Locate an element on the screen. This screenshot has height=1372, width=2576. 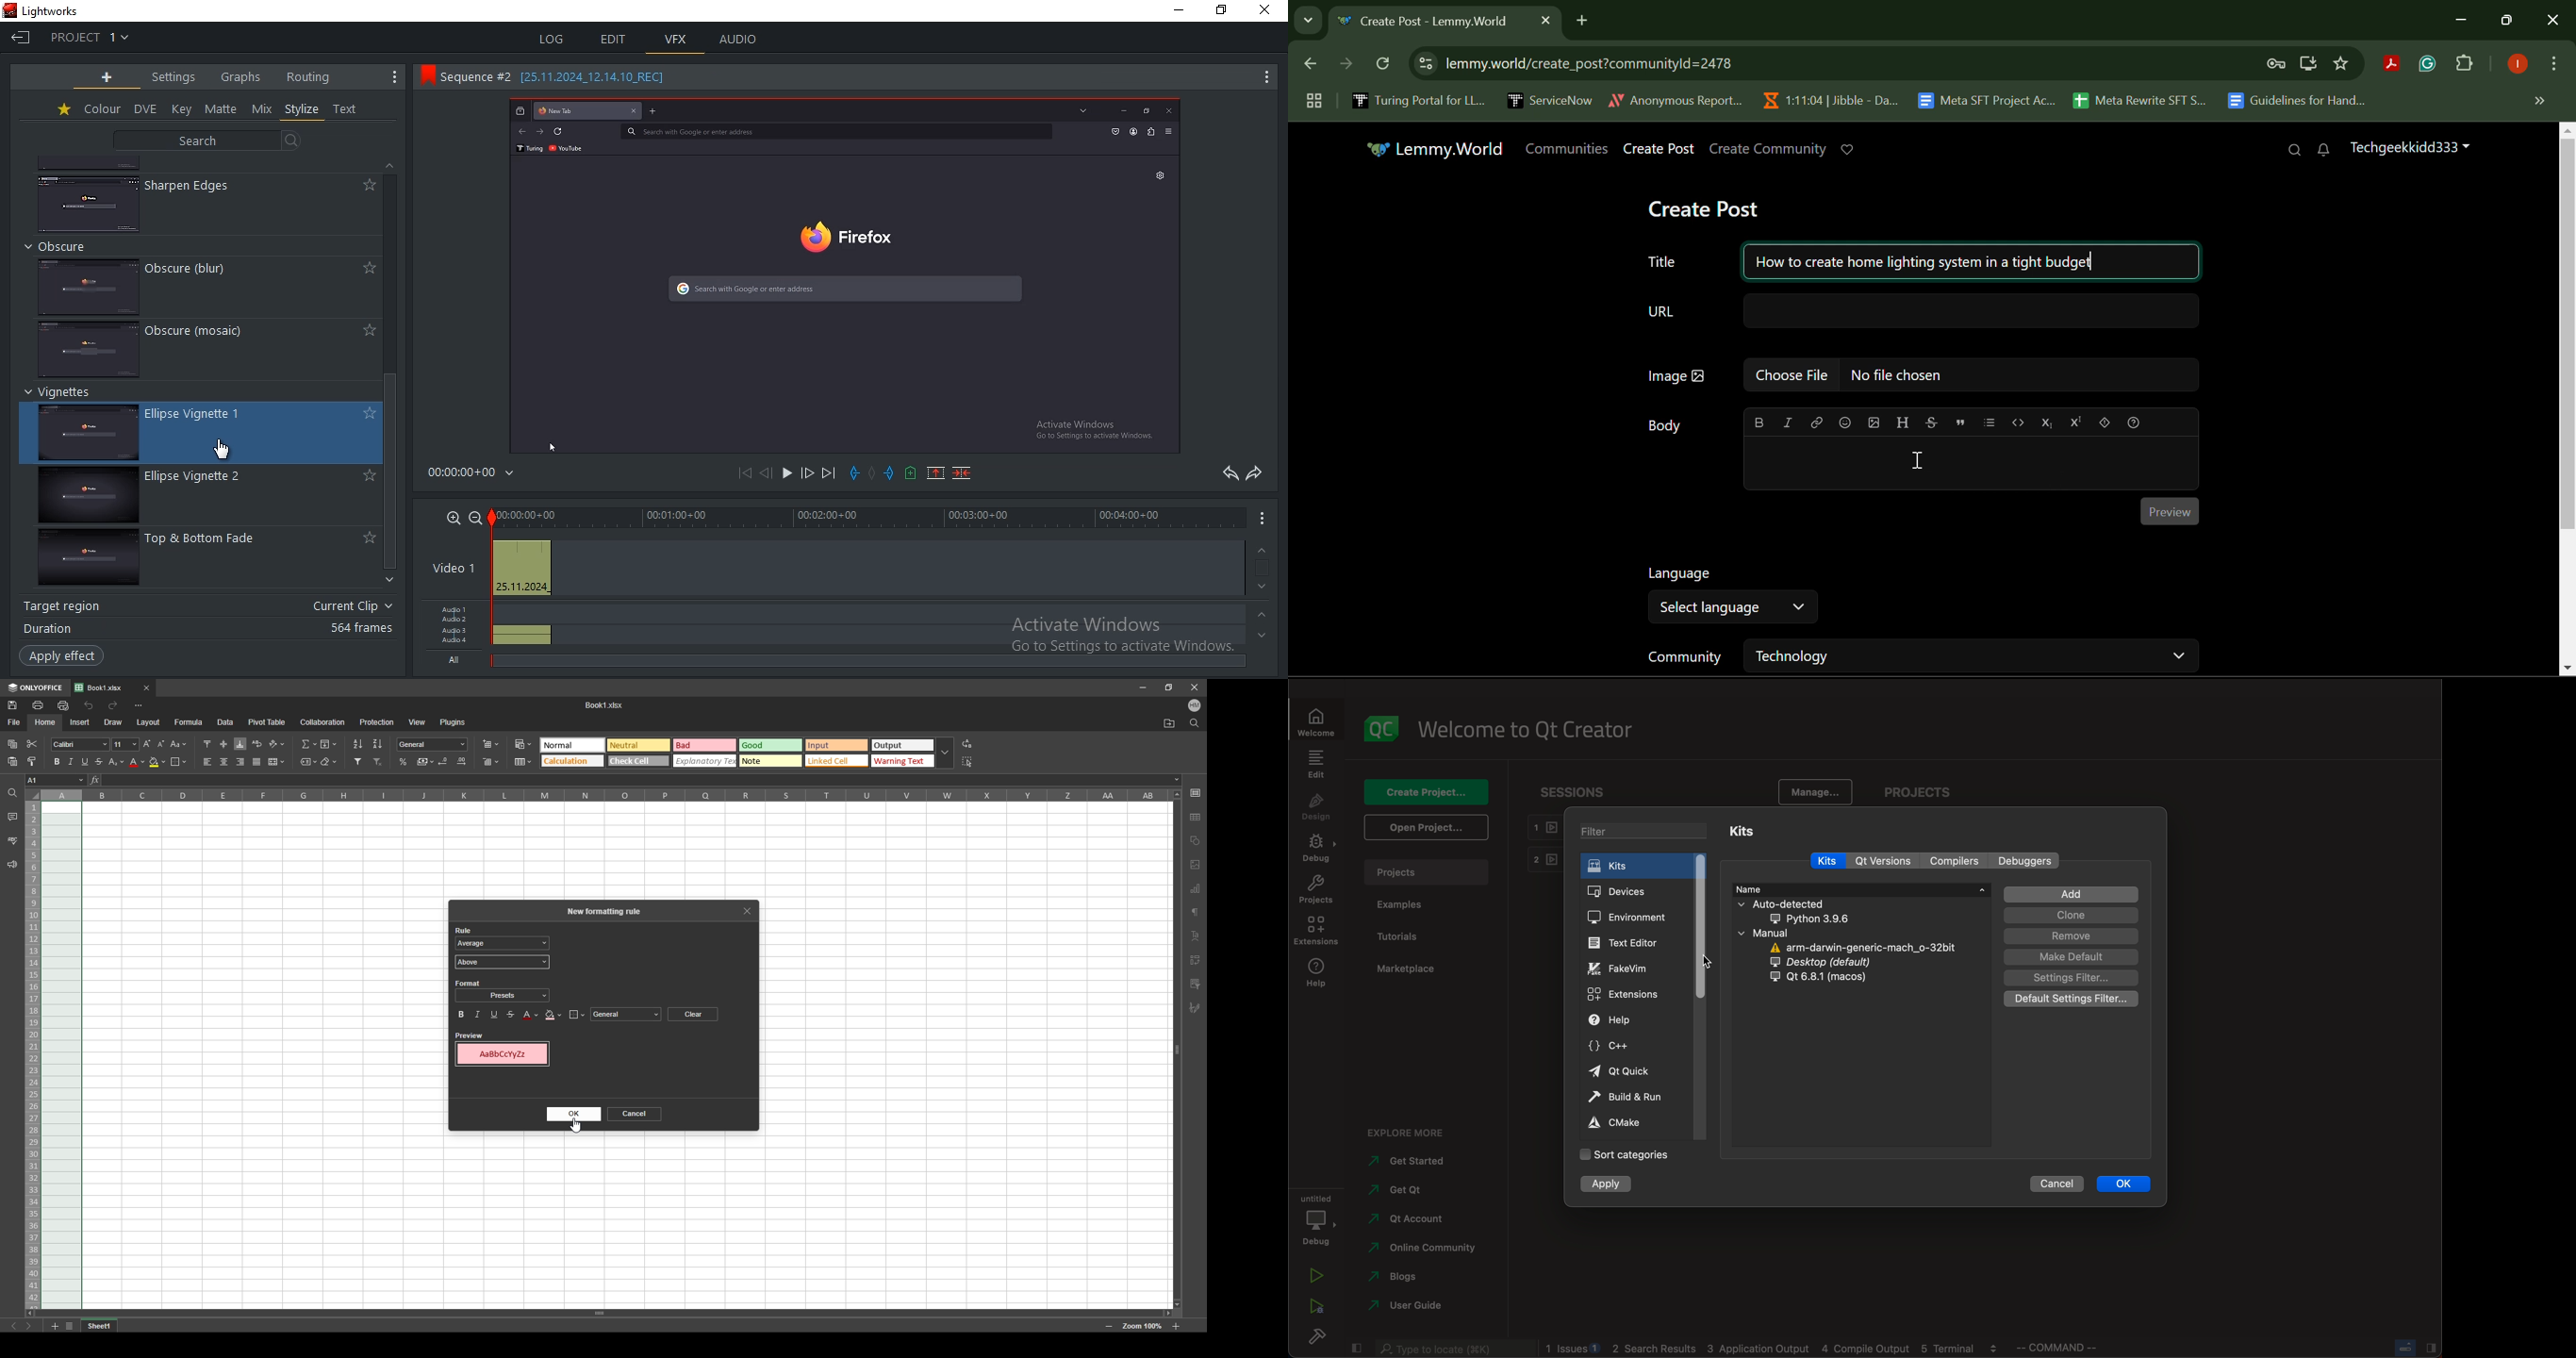
explore is located at coordinates (1407, 1135).